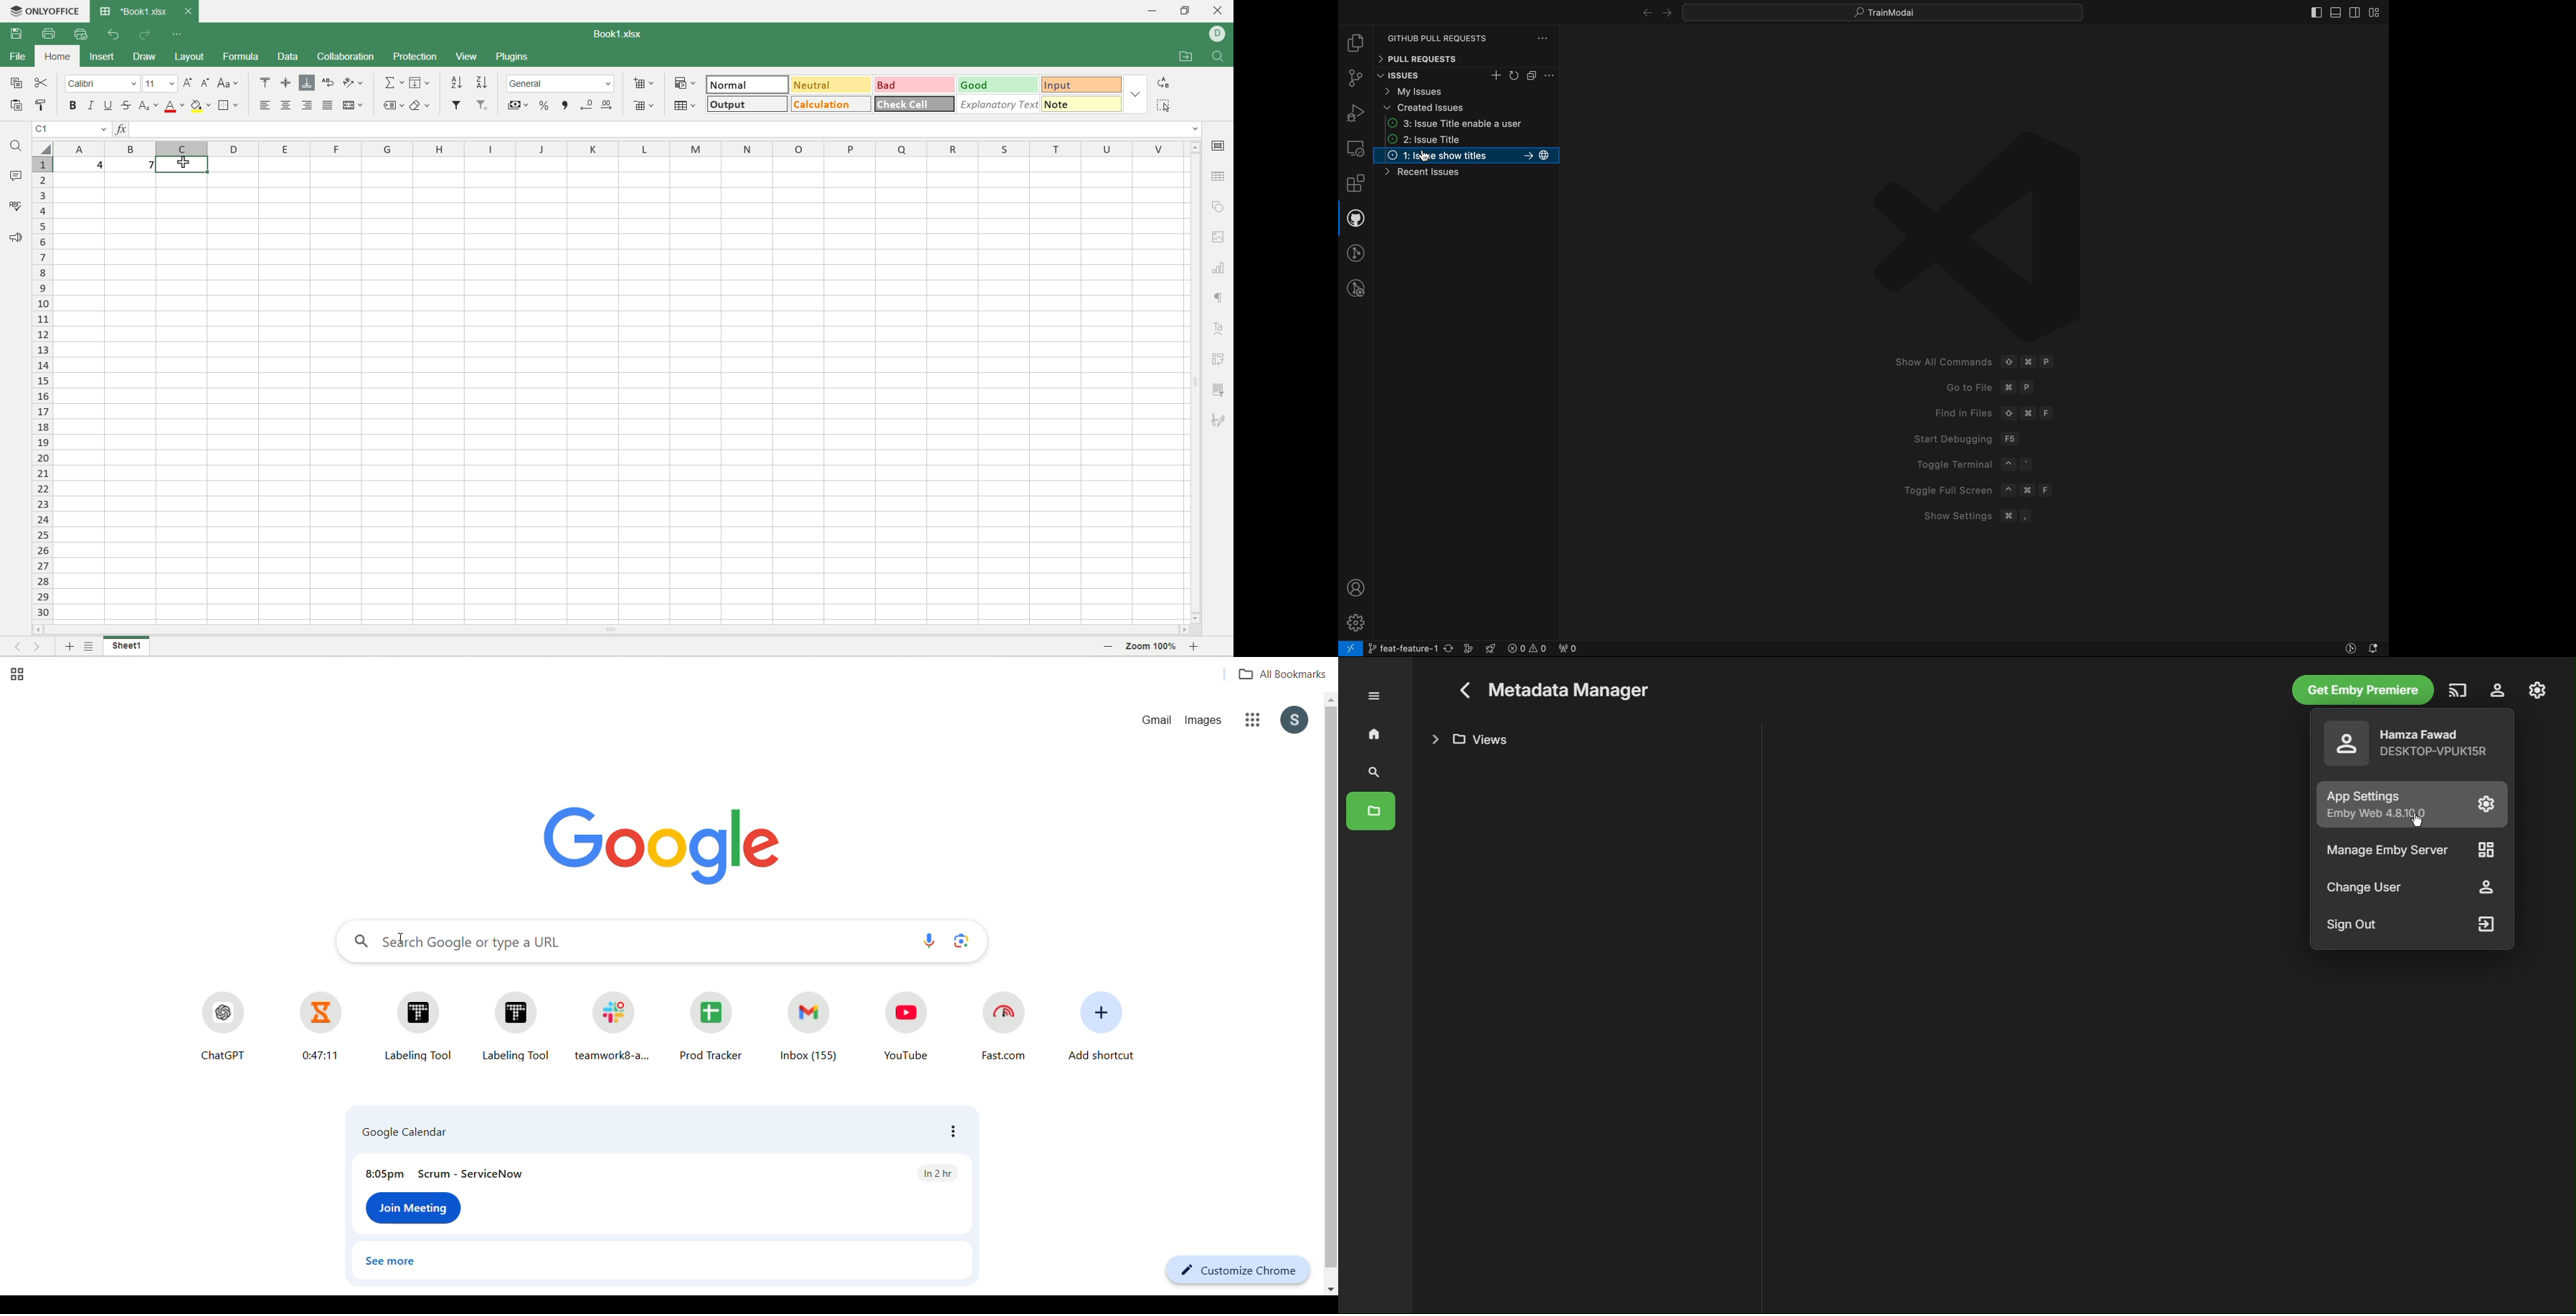  Describe the element at coordinates (17, 107) in the screenshot. I see `paste` at that location.